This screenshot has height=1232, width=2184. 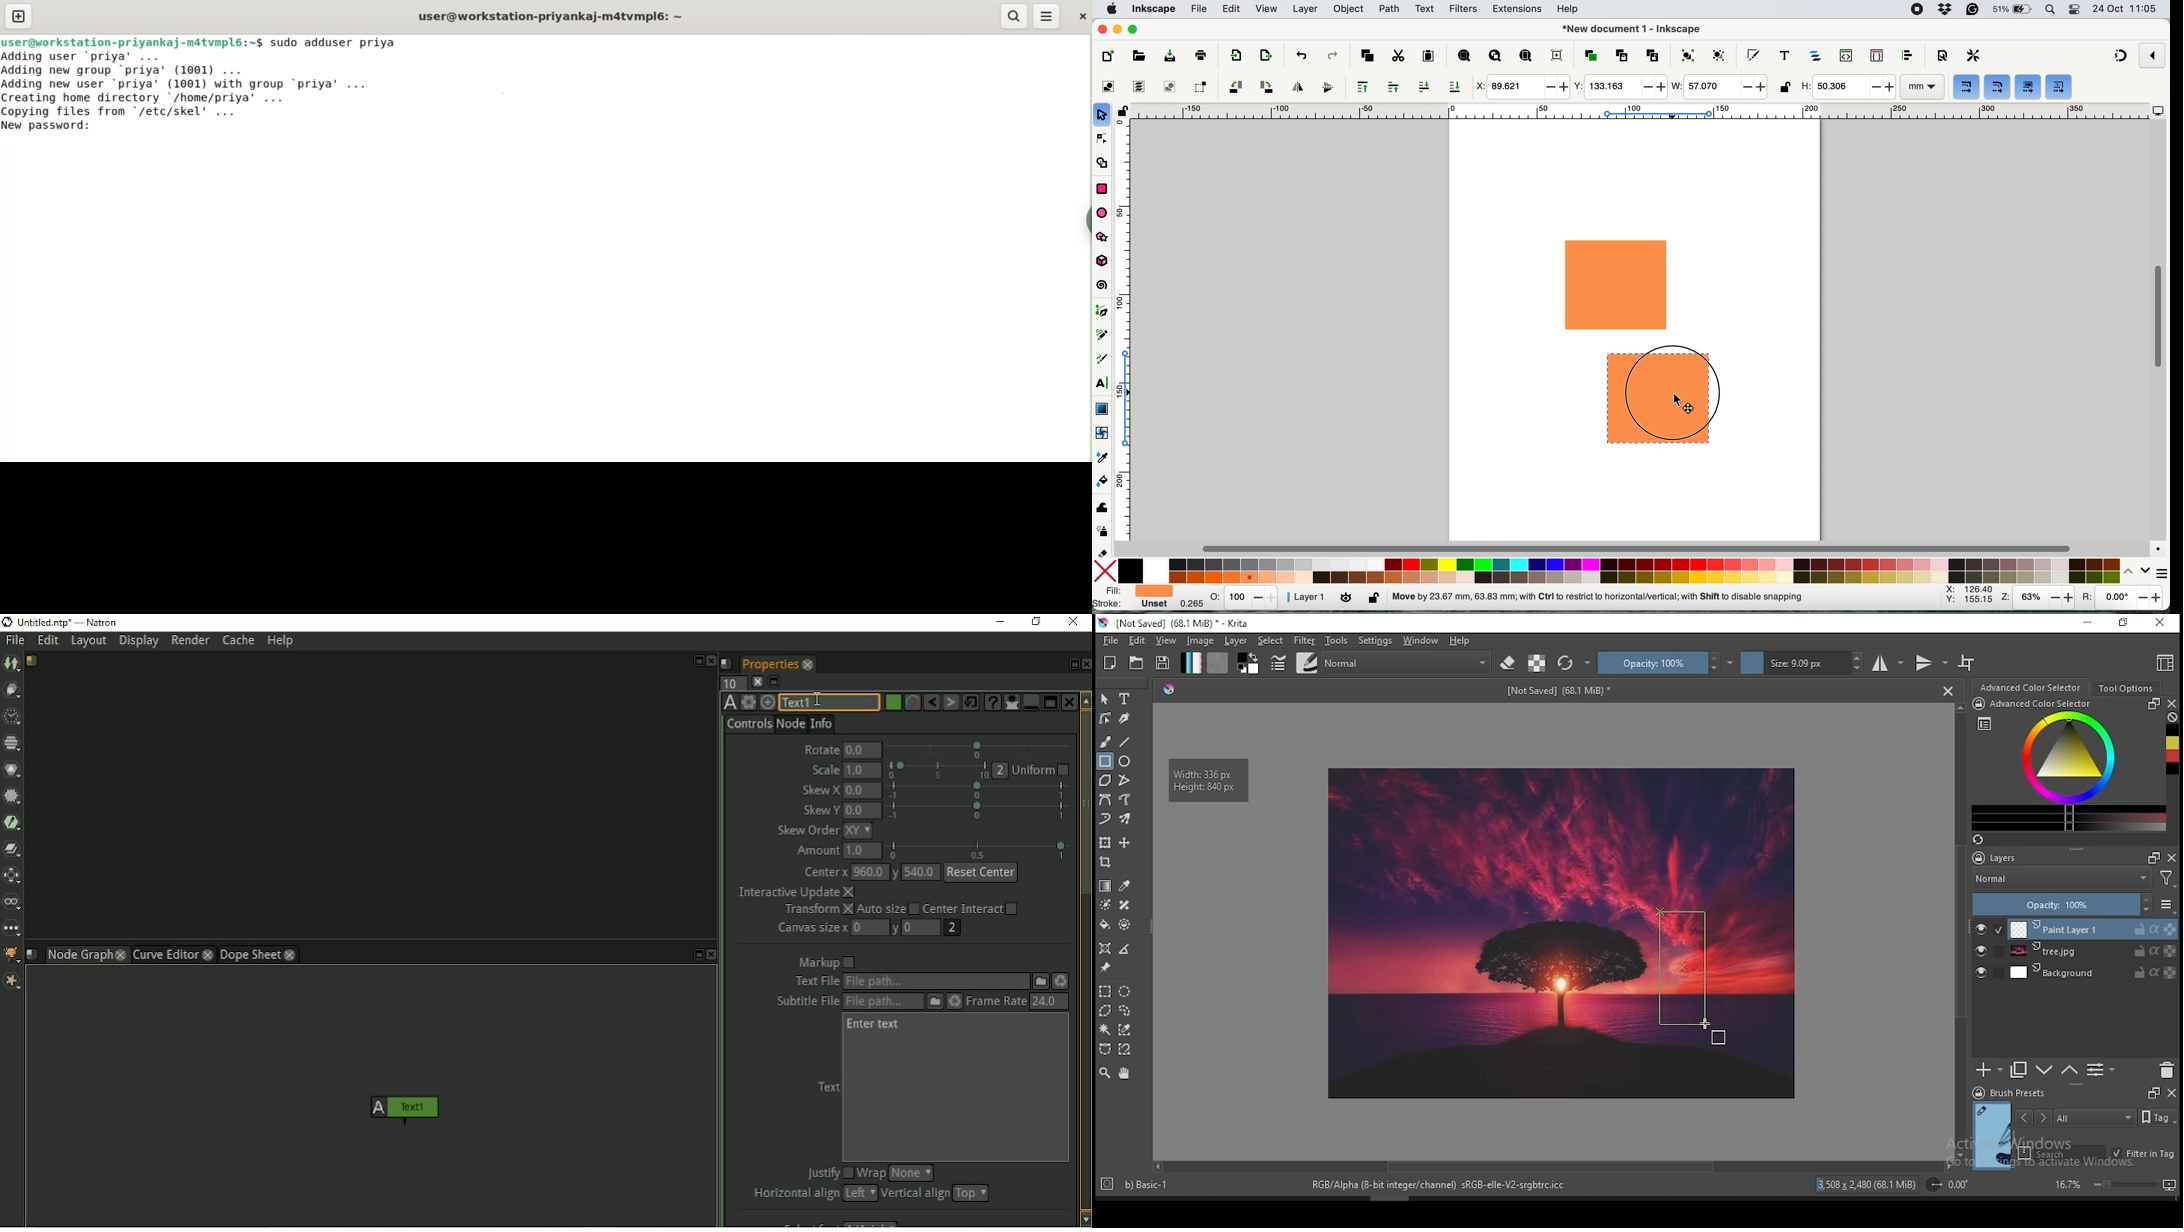 I want to click on more settings, so click(x=2157, y=571).